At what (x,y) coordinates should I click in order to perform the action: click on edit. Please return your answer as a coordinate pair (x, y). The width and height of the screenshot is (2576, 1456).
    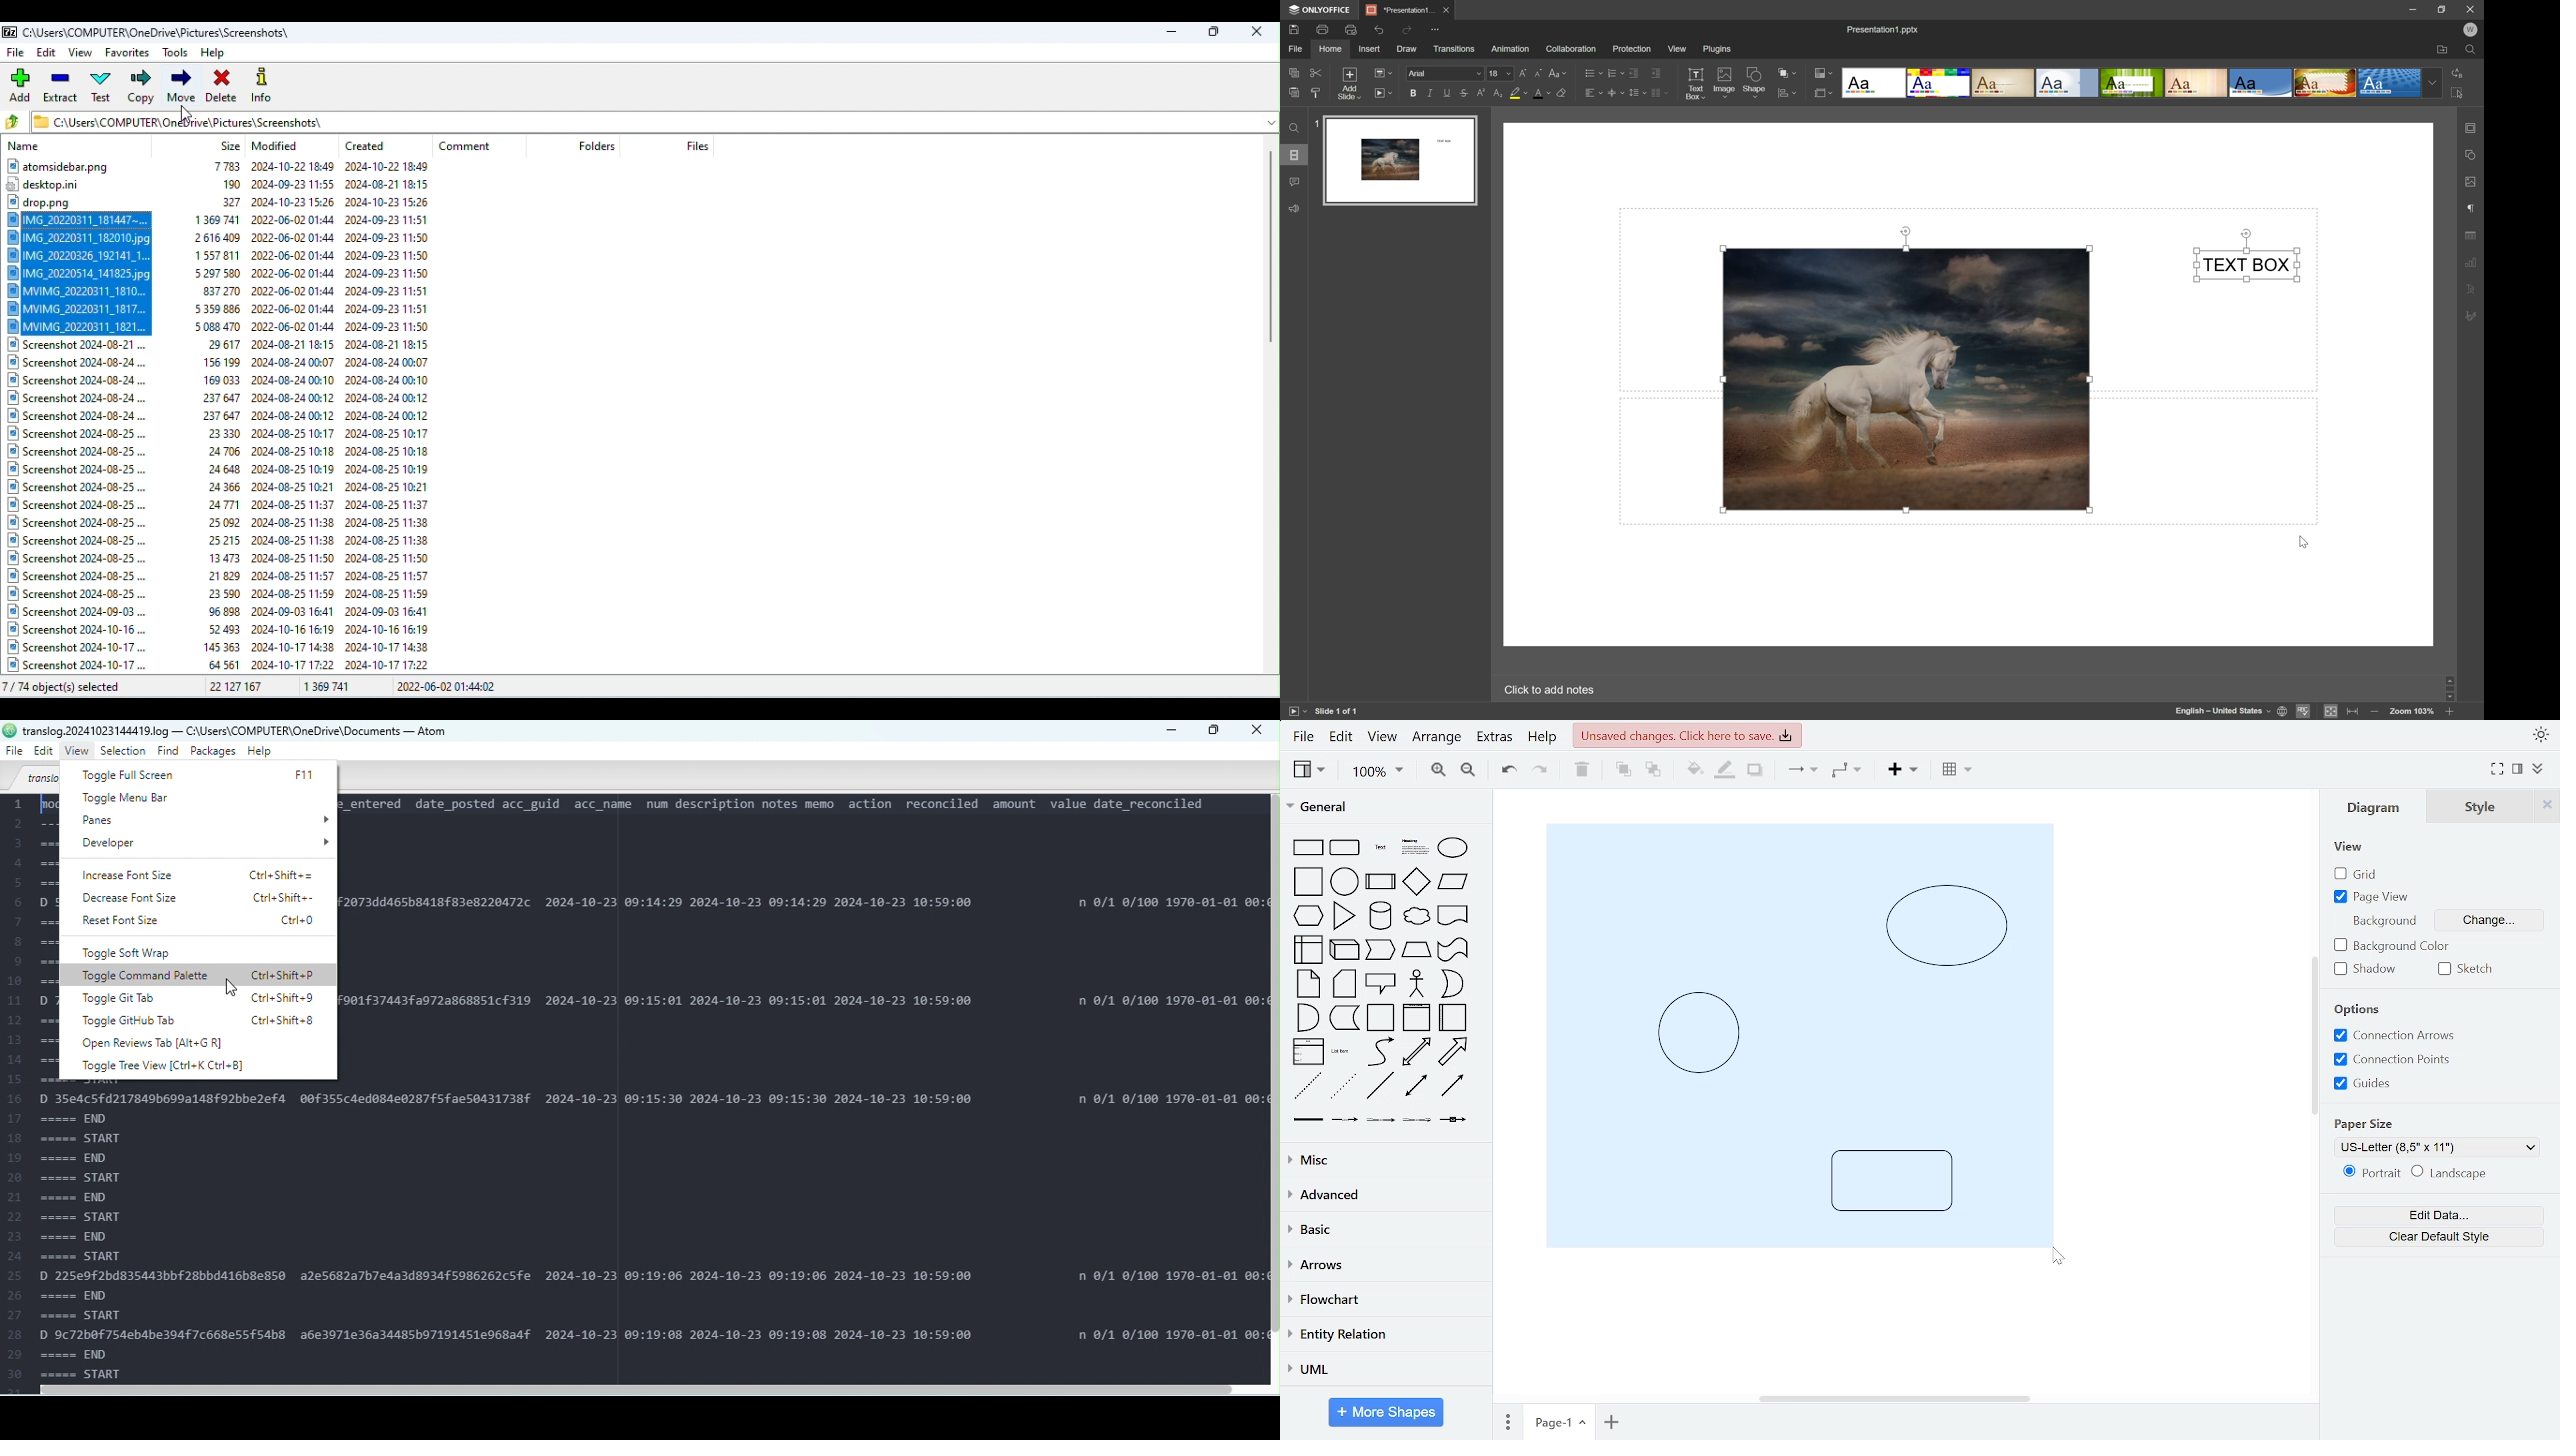
    Looking at the image, I should click on (1344, 738).